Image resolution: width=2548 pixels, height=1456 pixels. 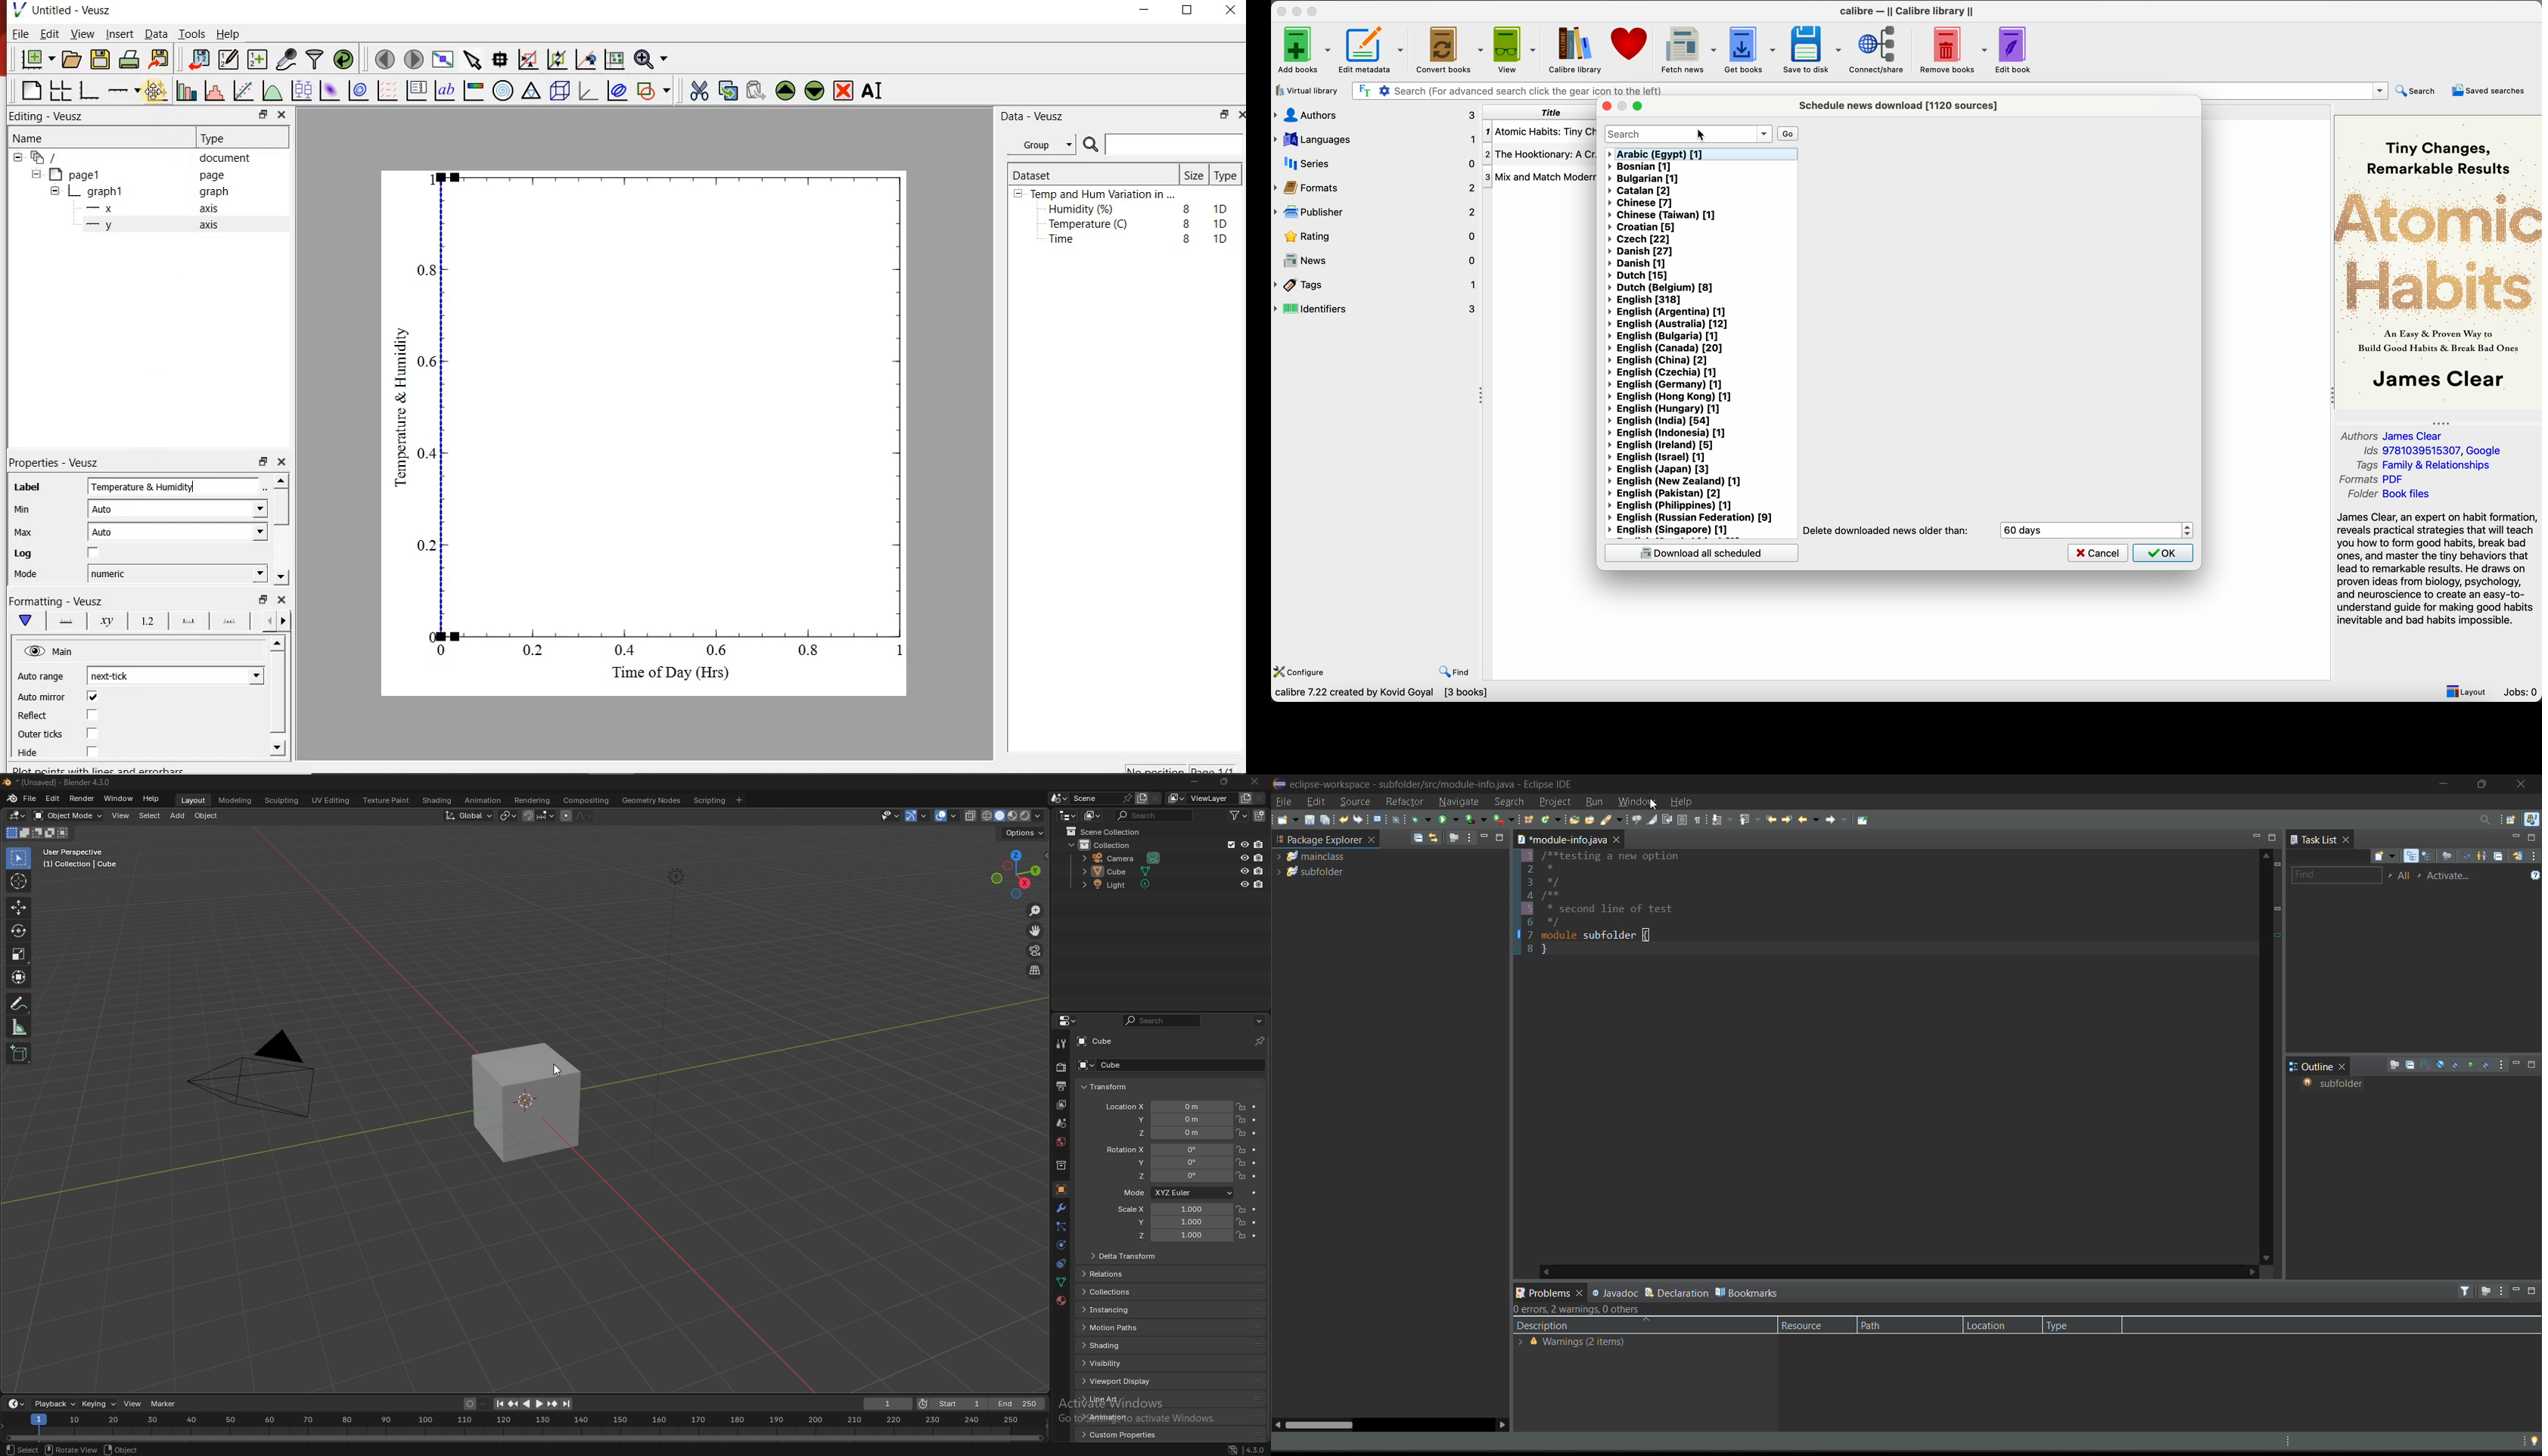 What do you see at coordinates (1233, 1450) in the screenshot?
I see `network` at bounding box center [1233, 1450].